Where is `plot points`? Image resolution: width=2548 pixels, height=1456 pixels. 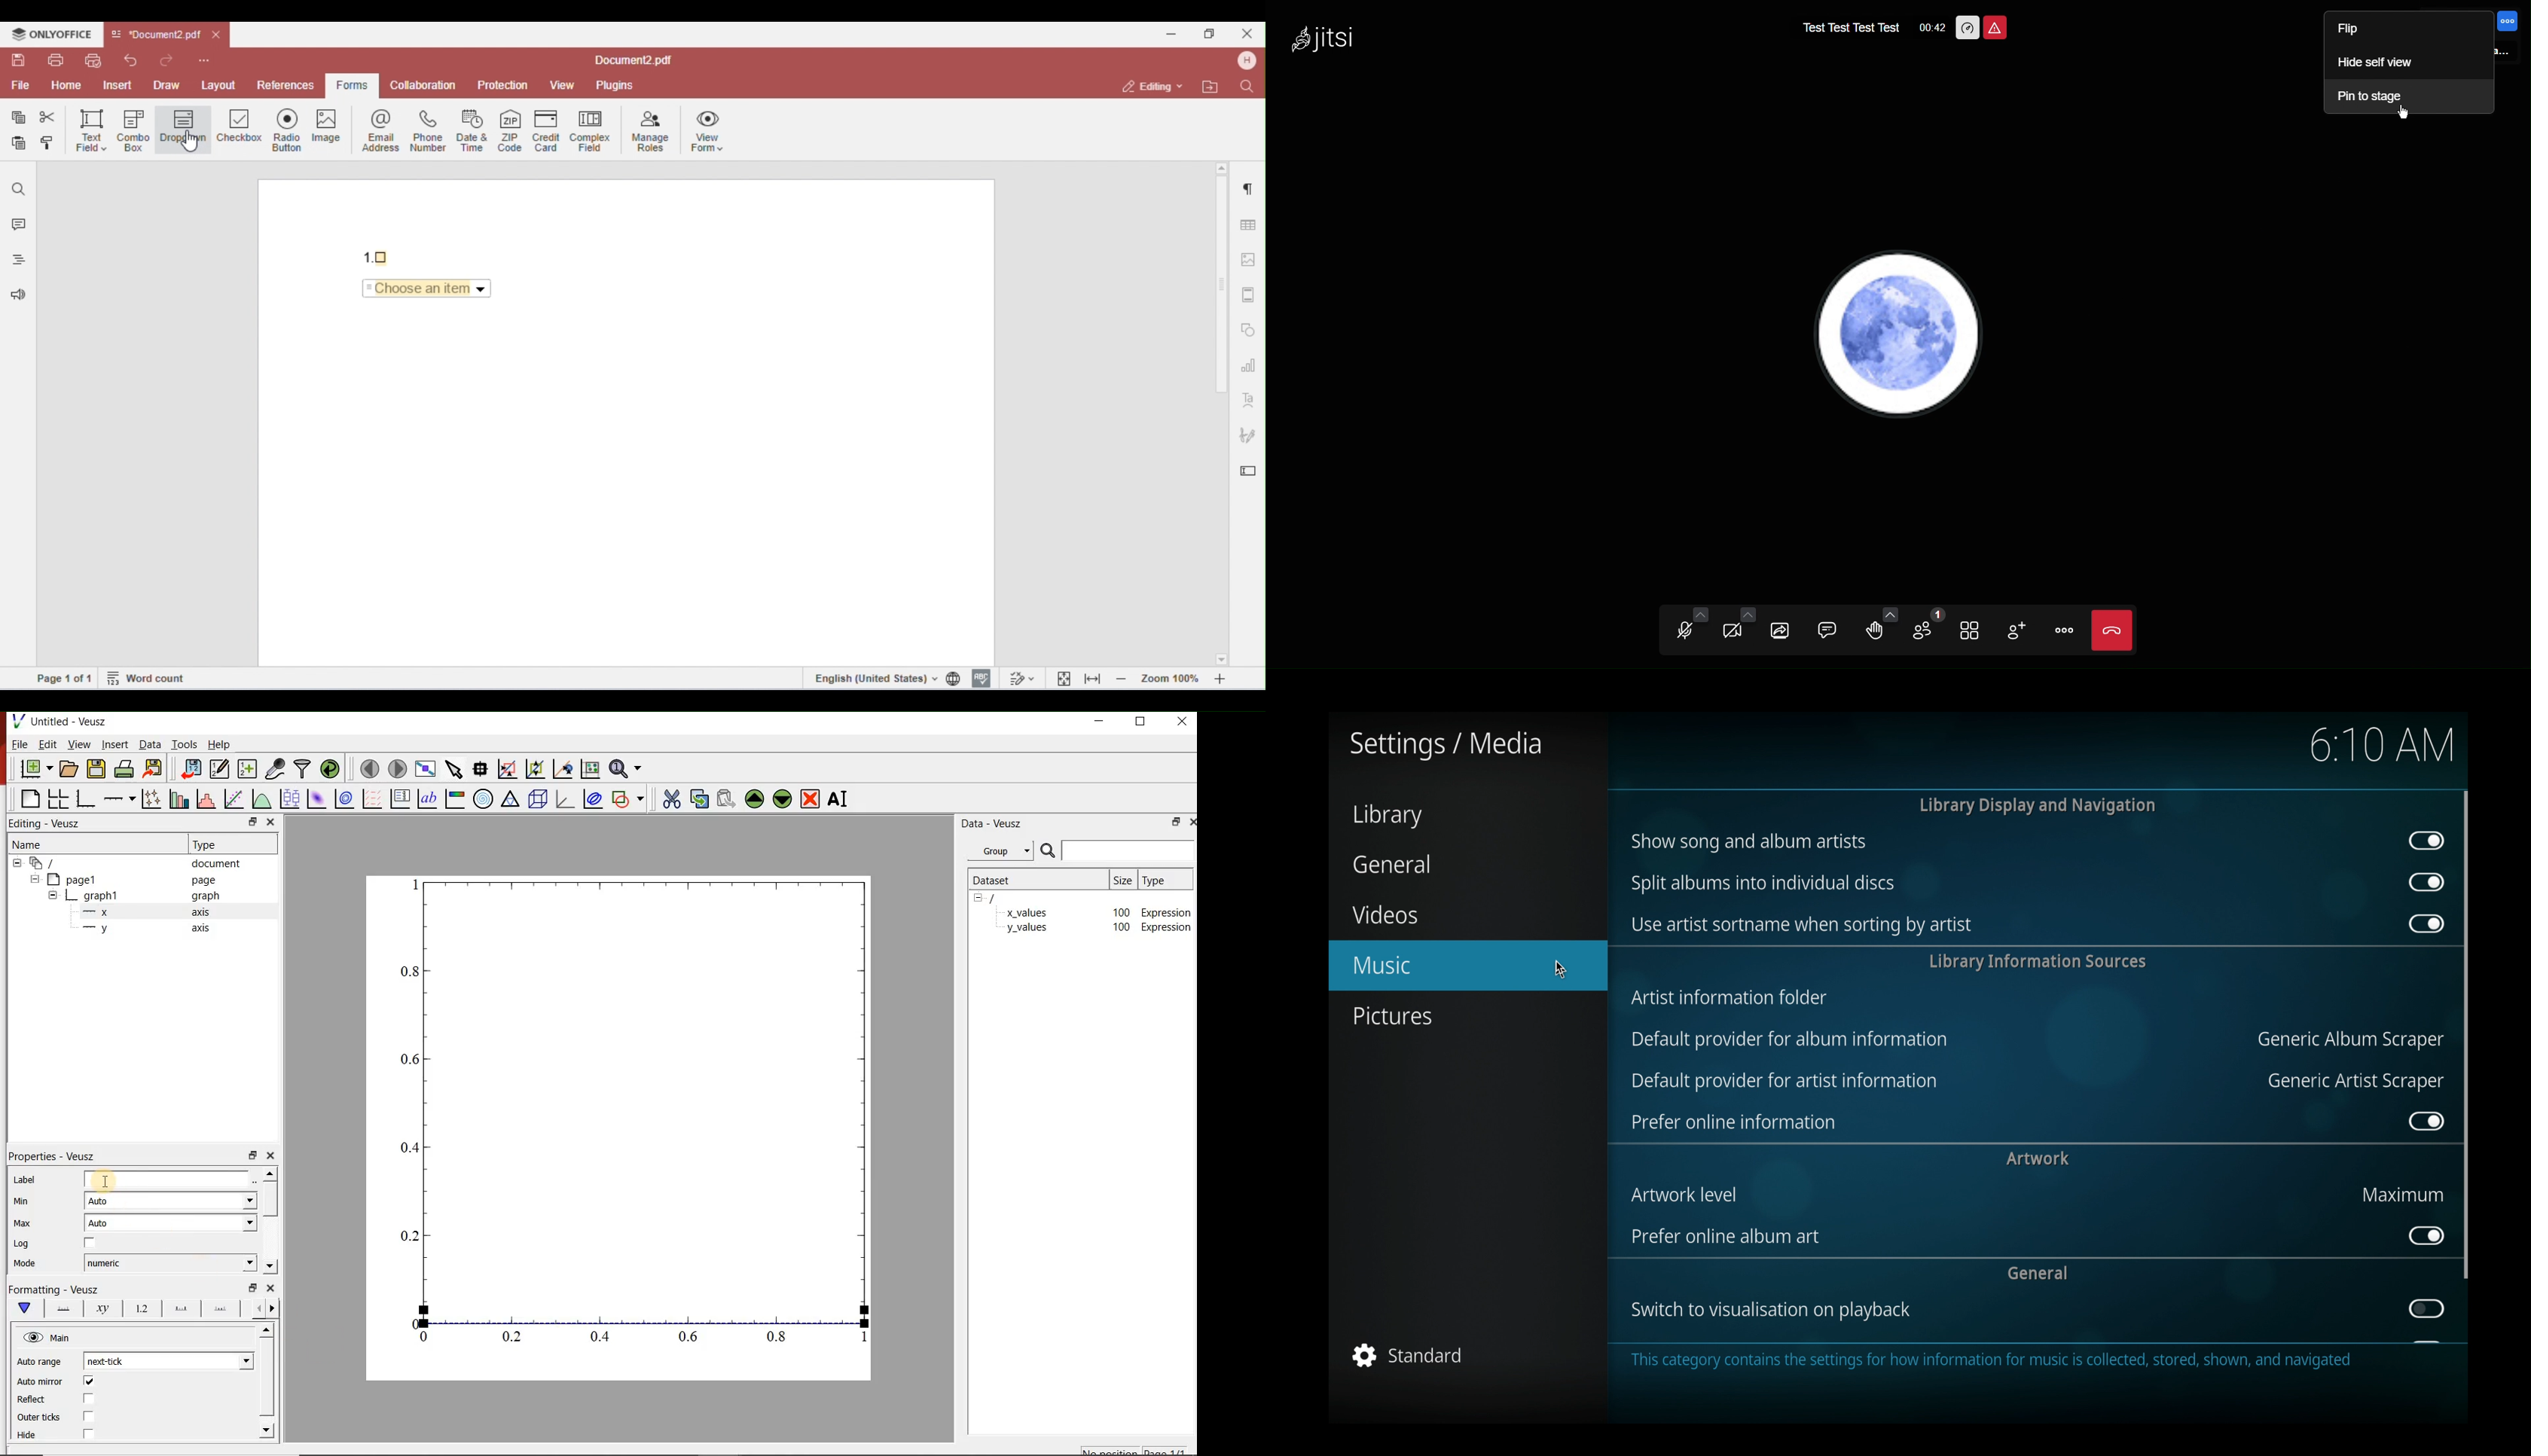 plot points is located at coordinates (150, 799).